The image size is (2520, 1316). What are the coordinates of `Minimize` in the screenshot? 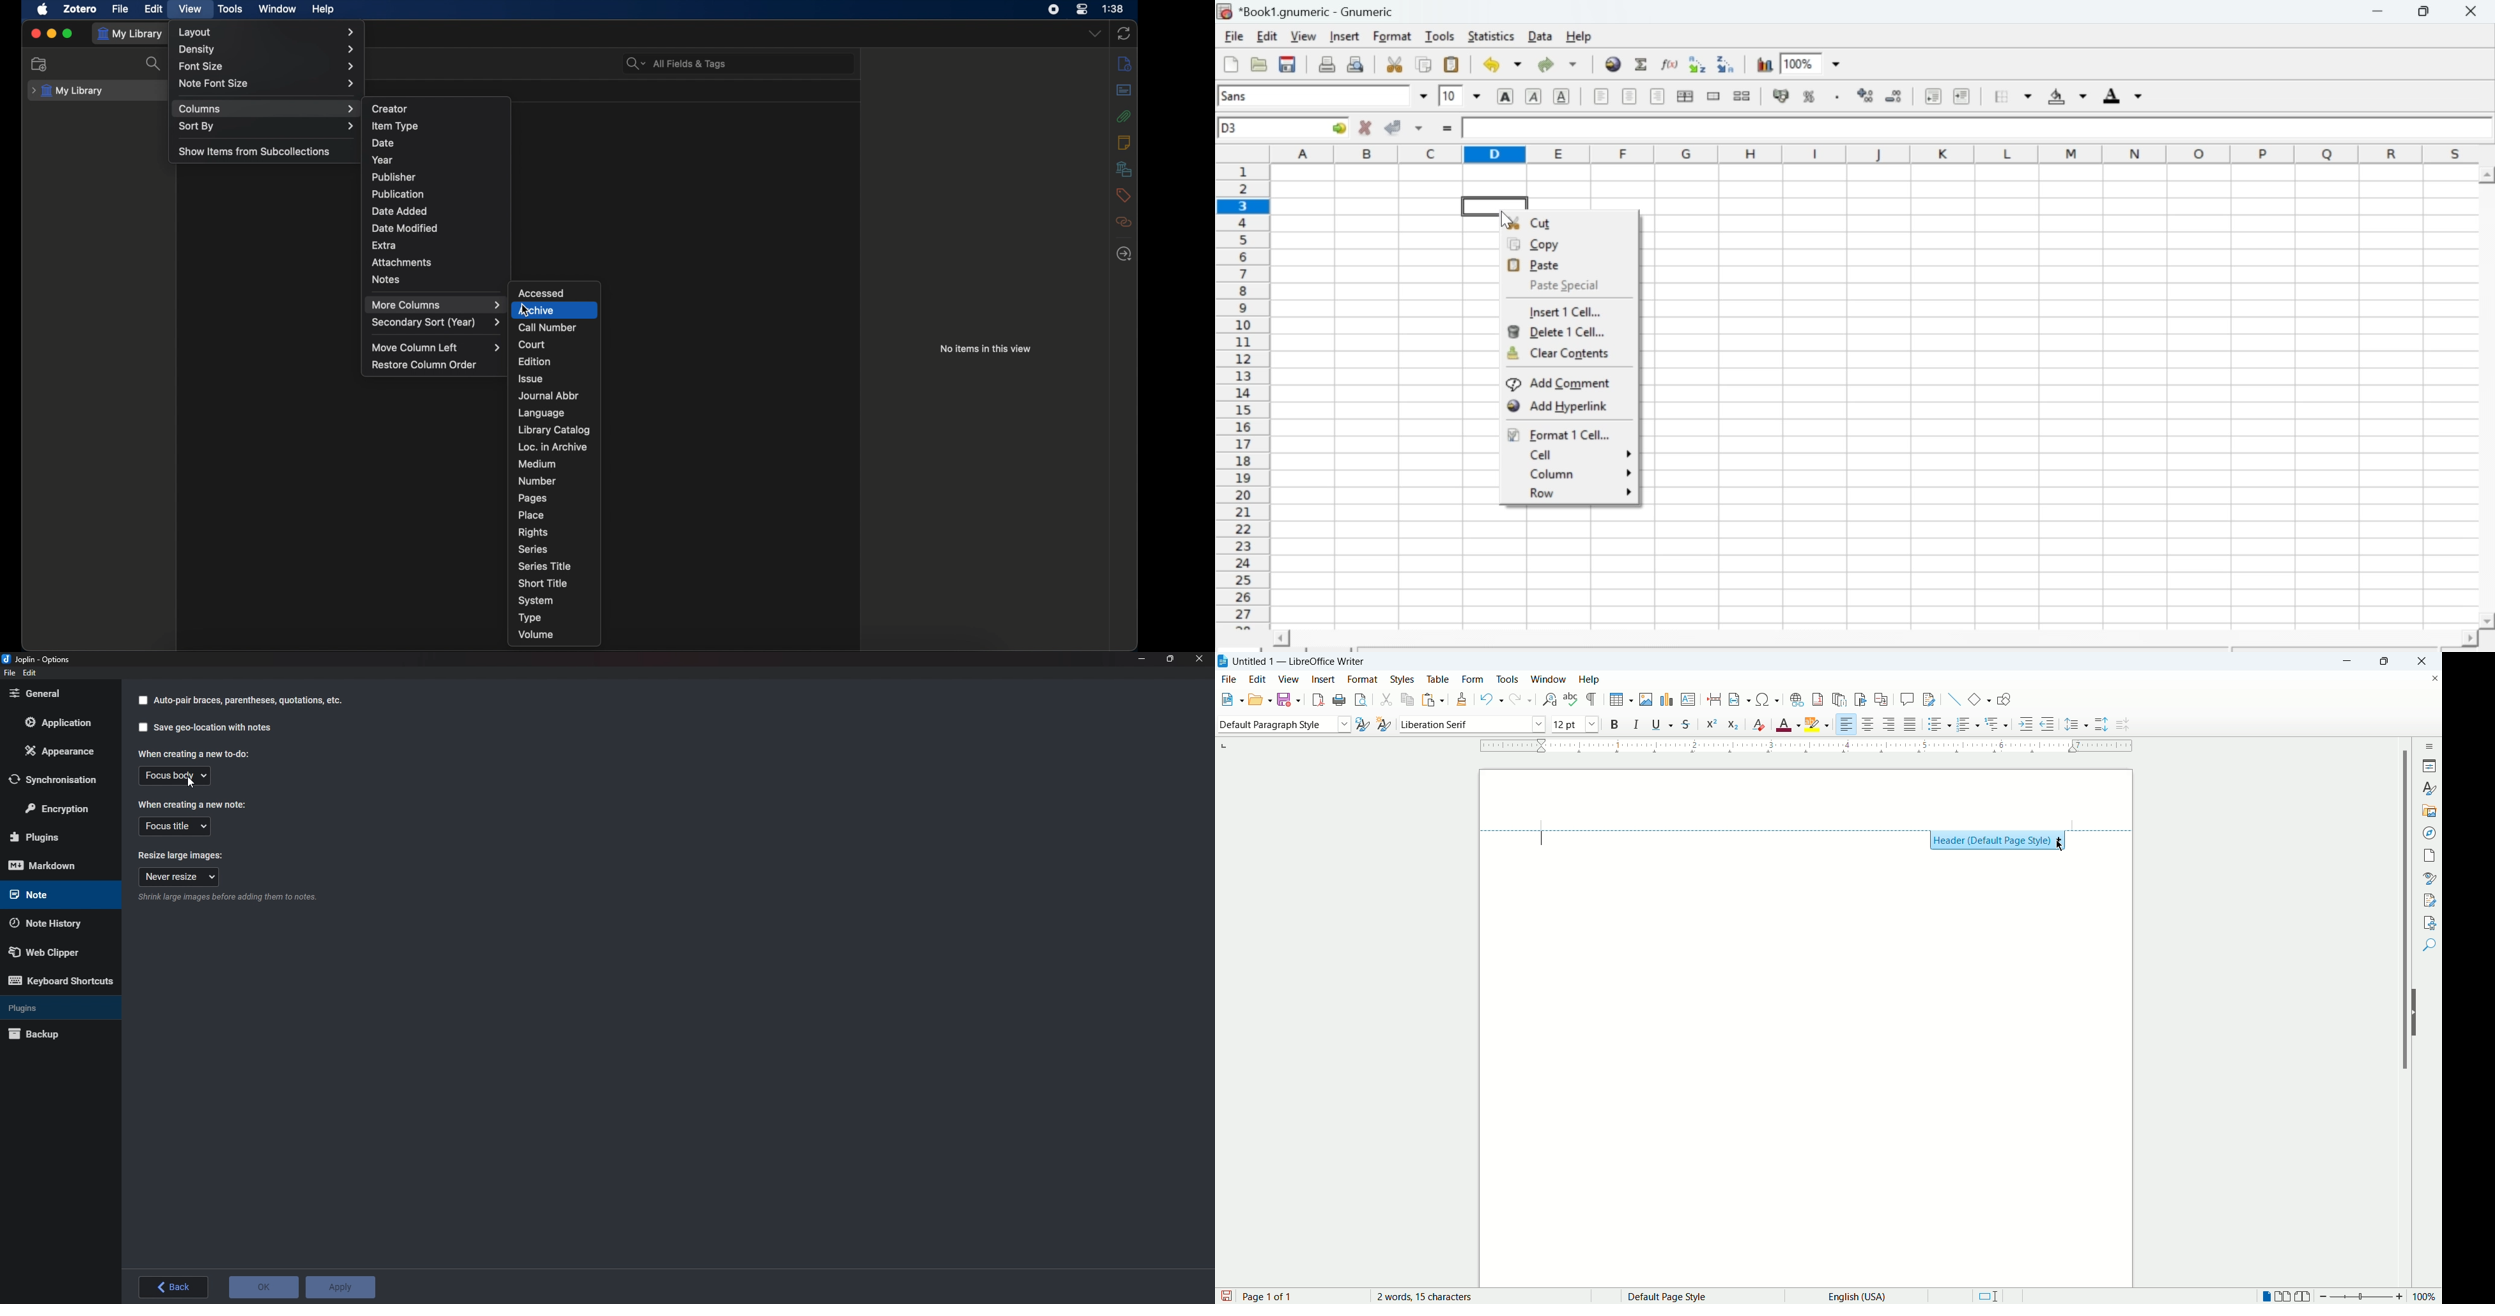 It's located at (1143, 660).